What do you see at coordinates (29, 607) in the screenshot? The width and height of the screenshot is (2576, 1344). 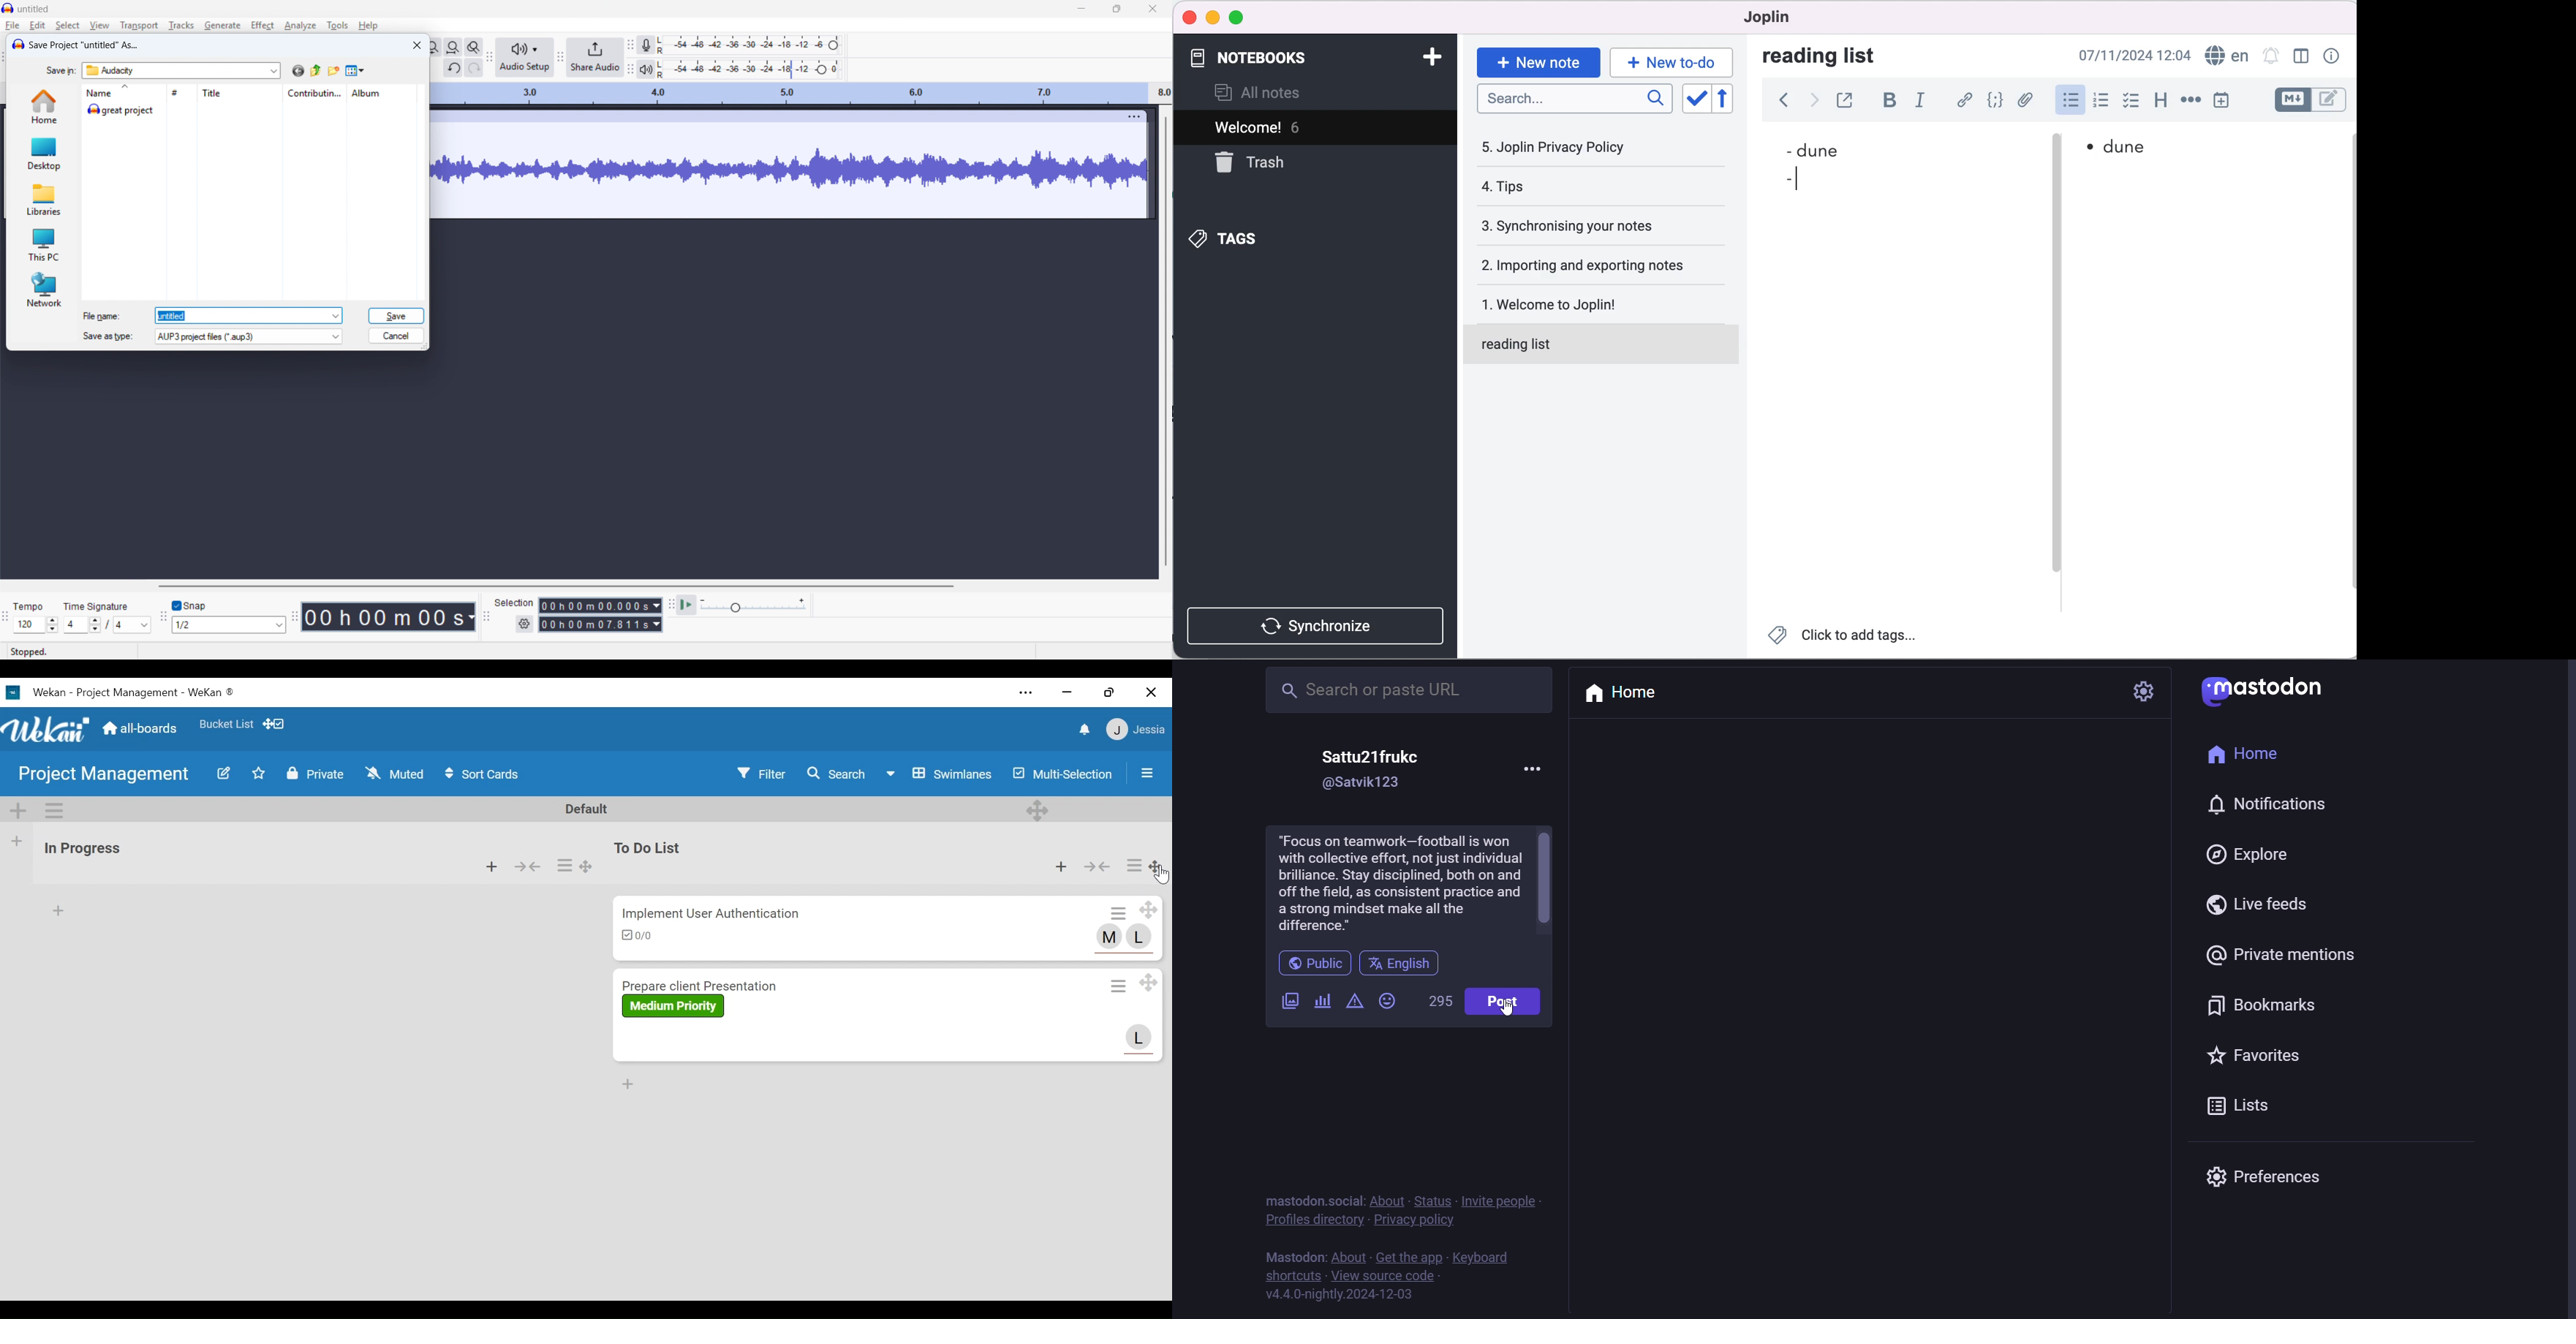 I see `tempo` at bounding box center [29, 607].